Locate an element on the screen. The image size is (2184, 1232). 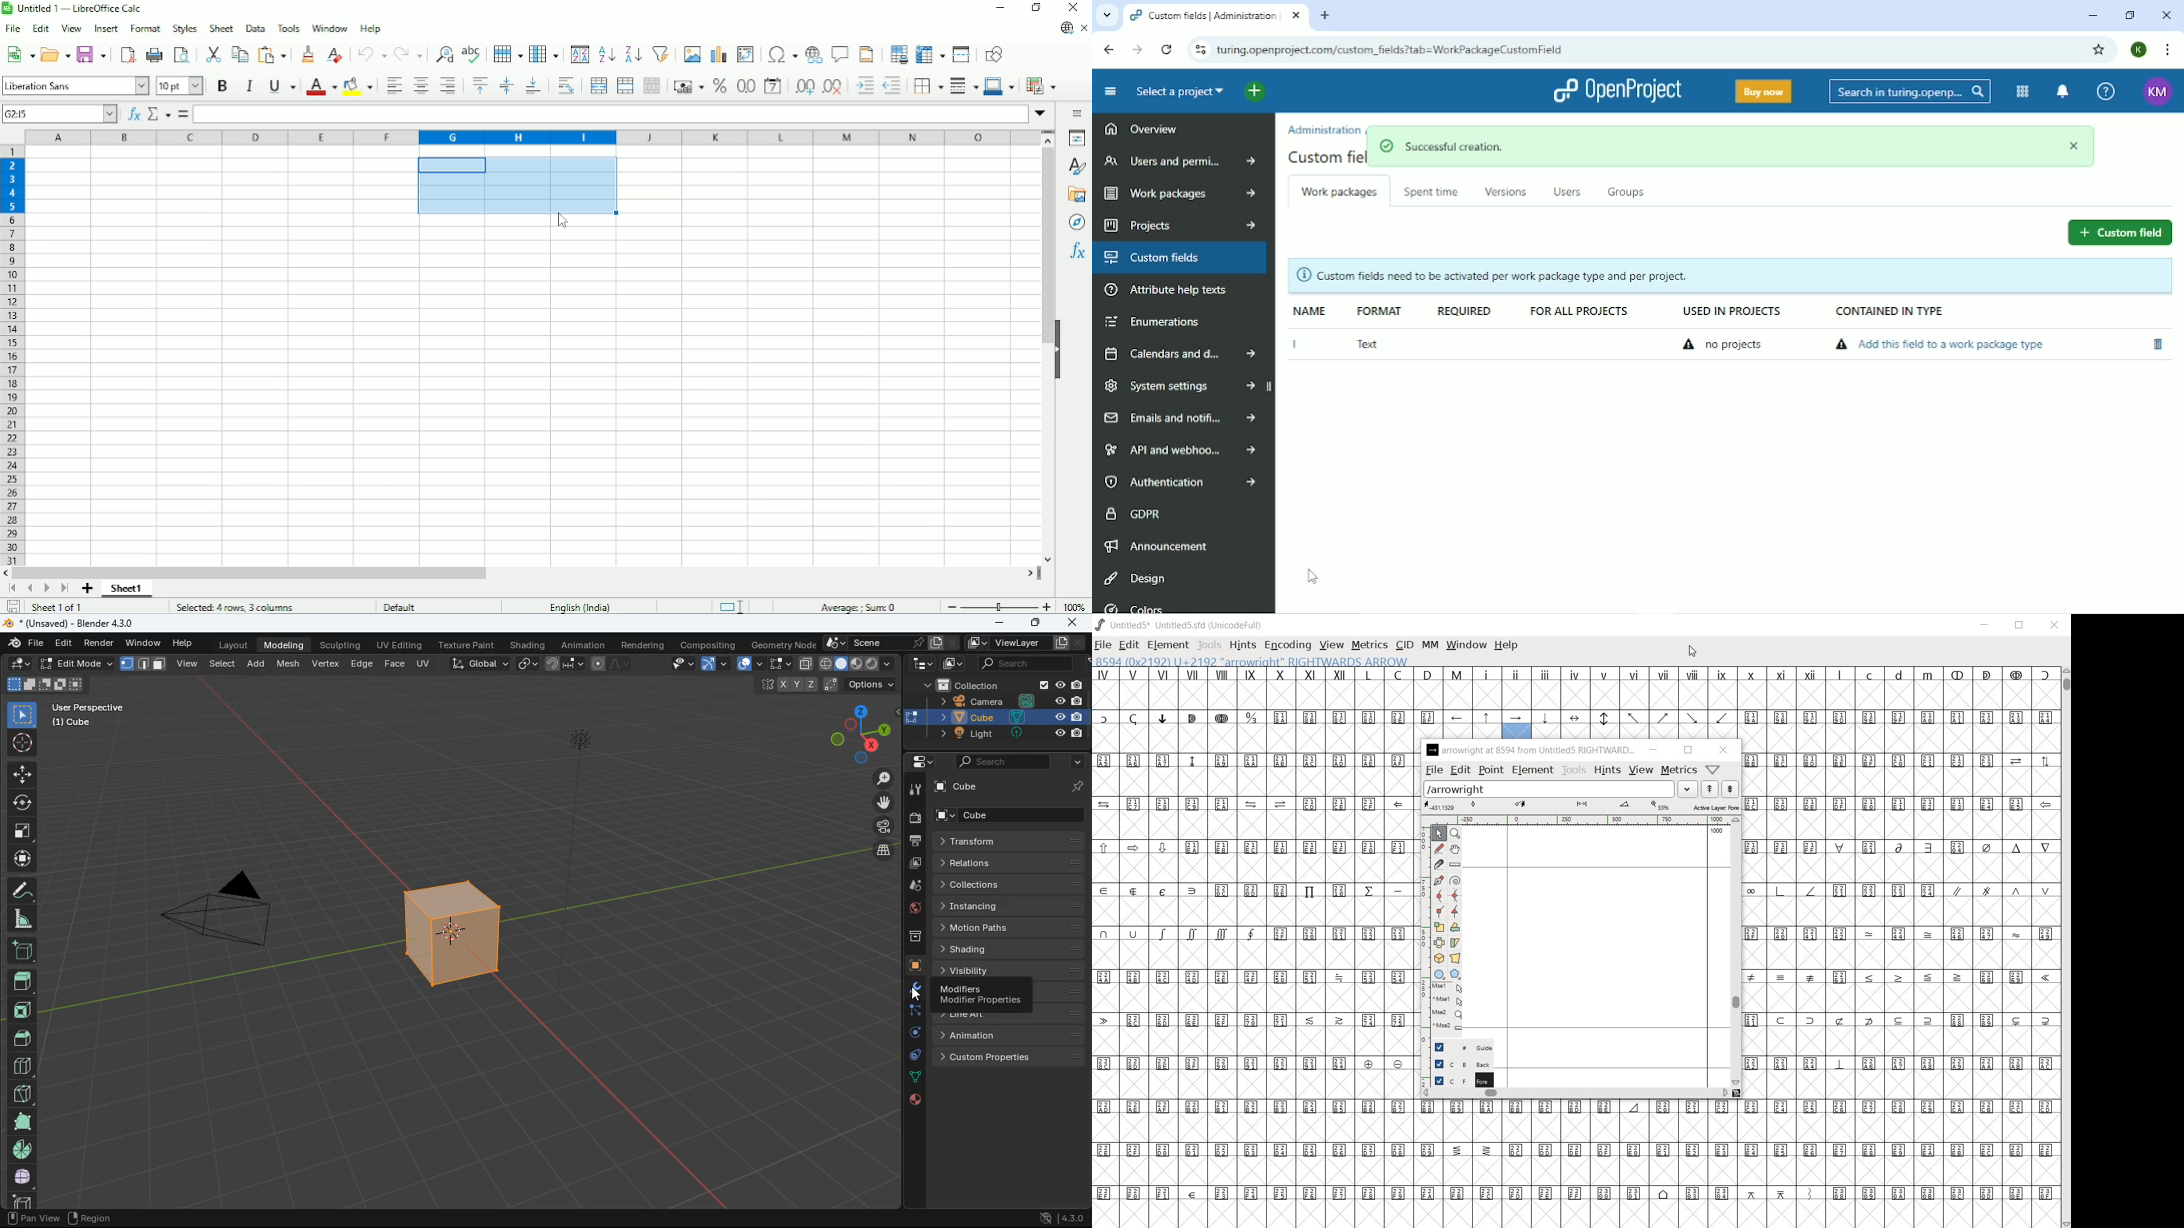
Insert special characters is located at coordinates (781, 54).